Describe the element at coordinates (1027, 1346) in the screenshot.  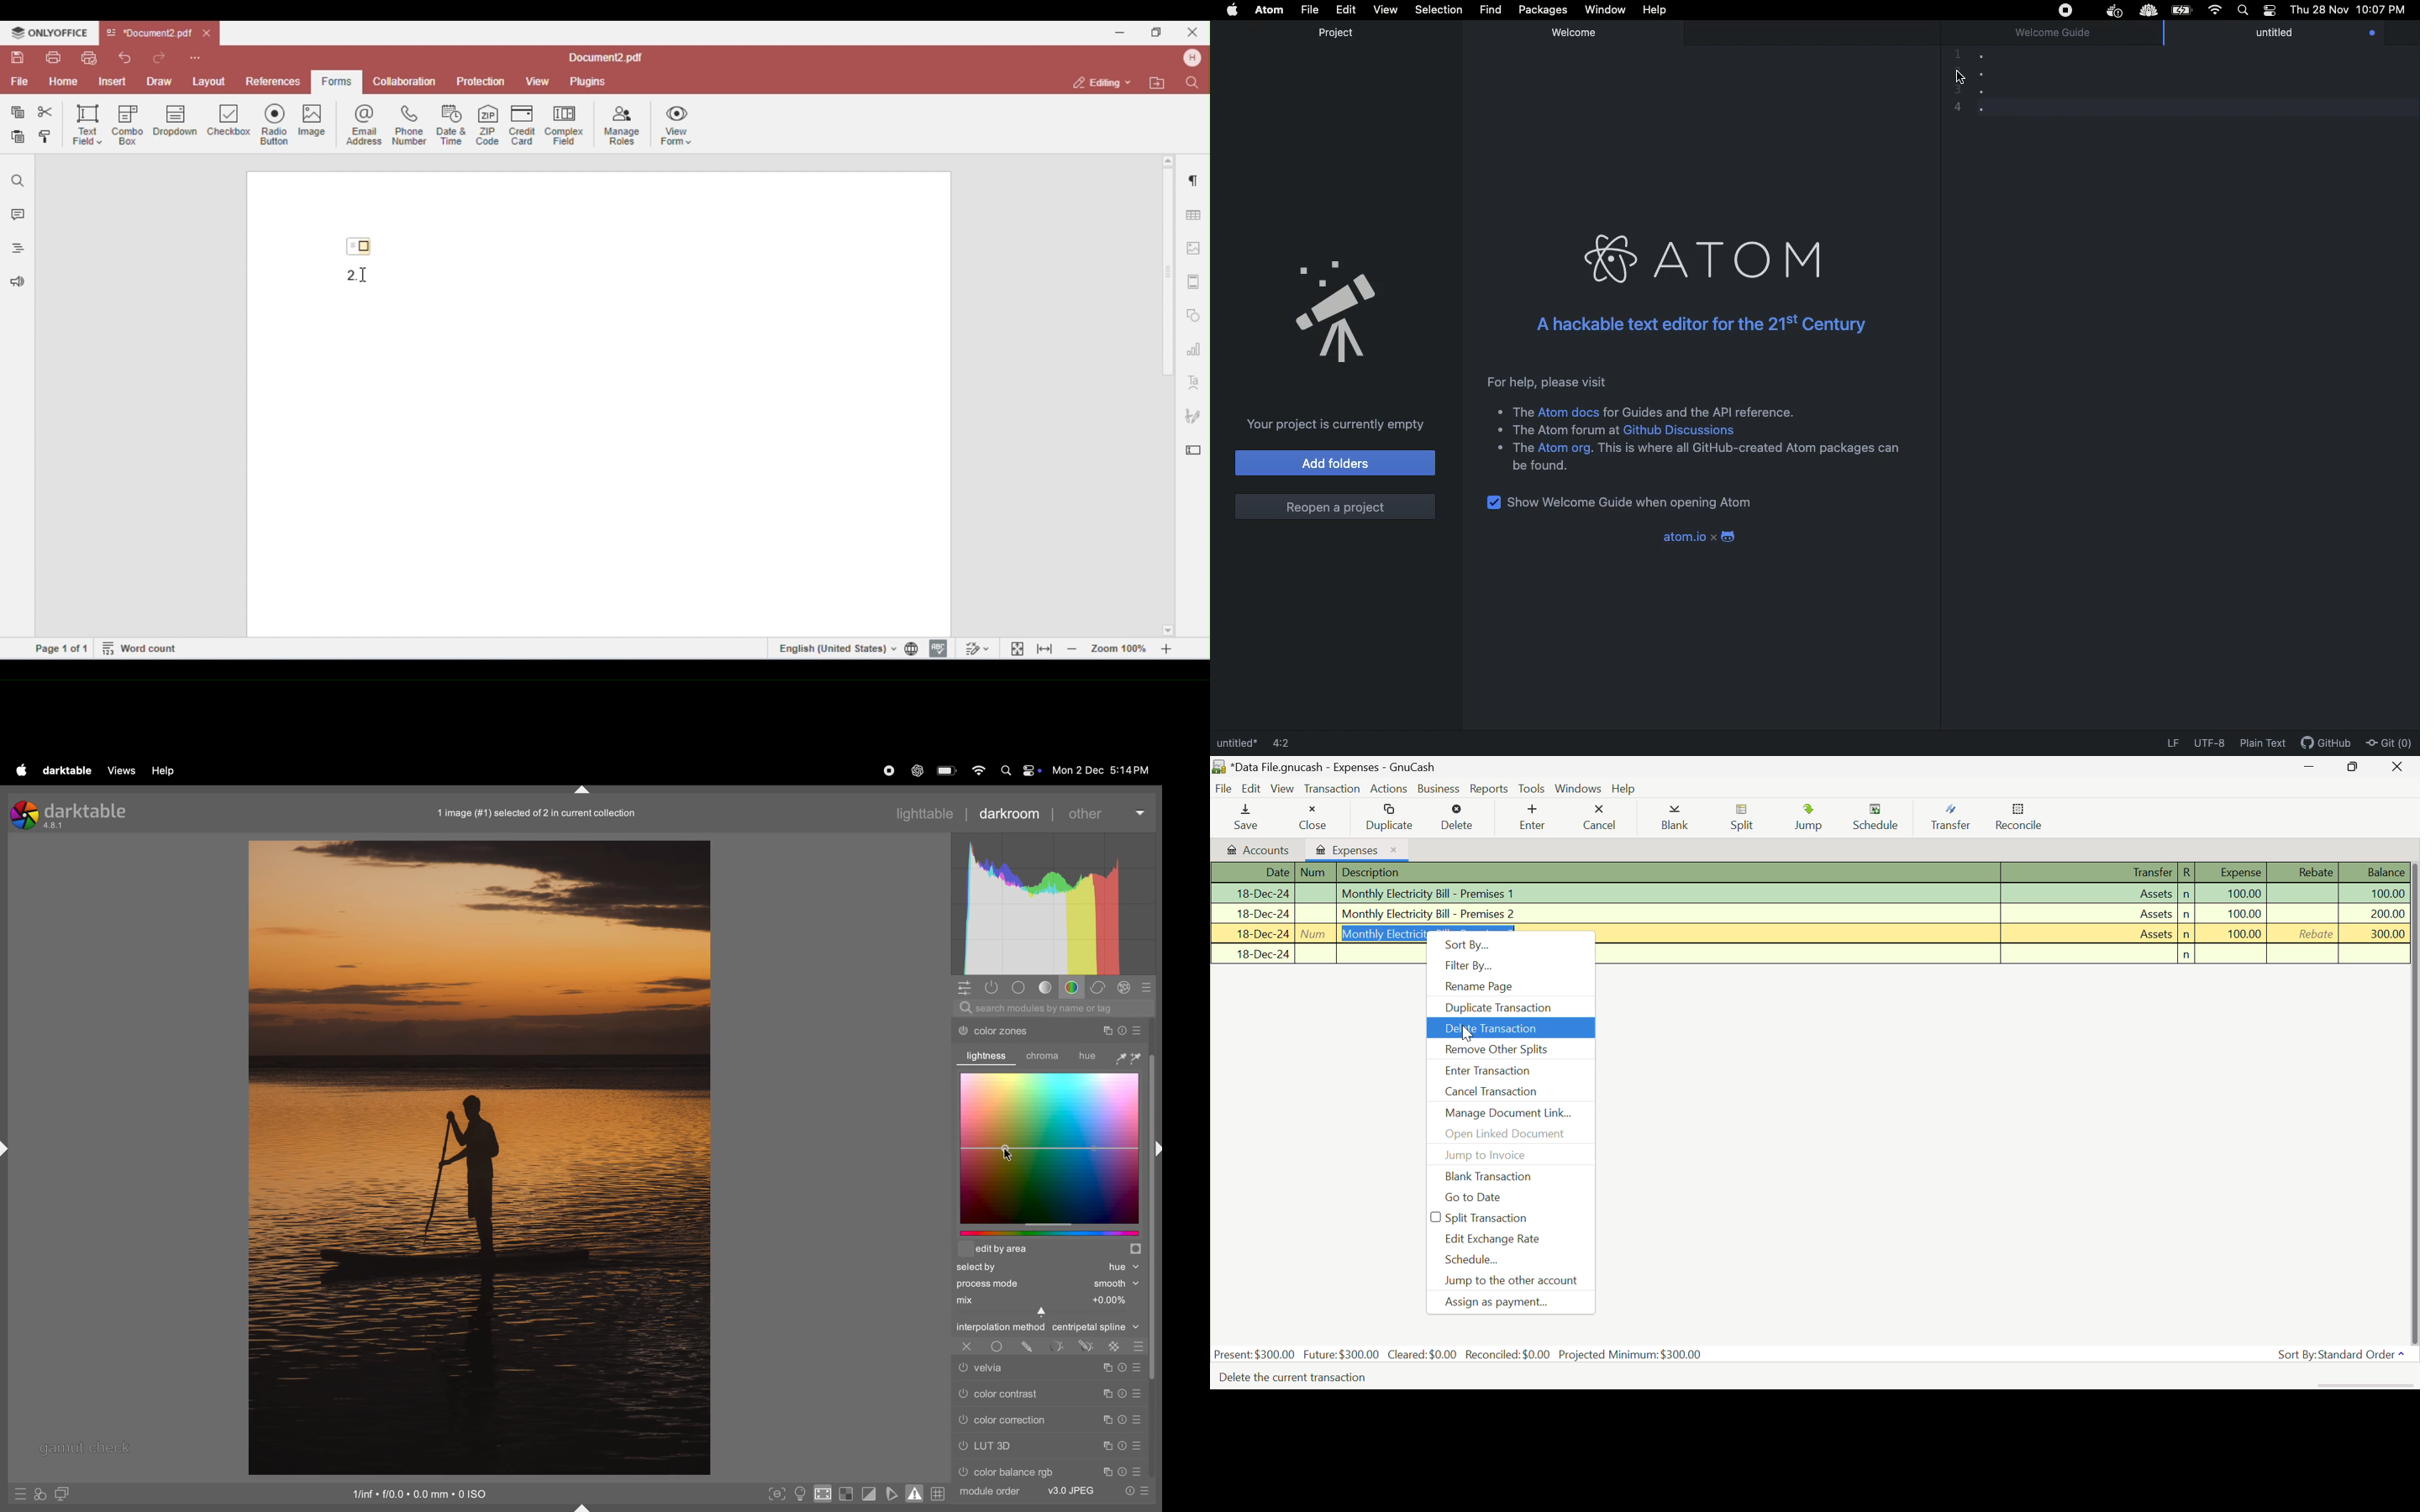
I see `` at that location.